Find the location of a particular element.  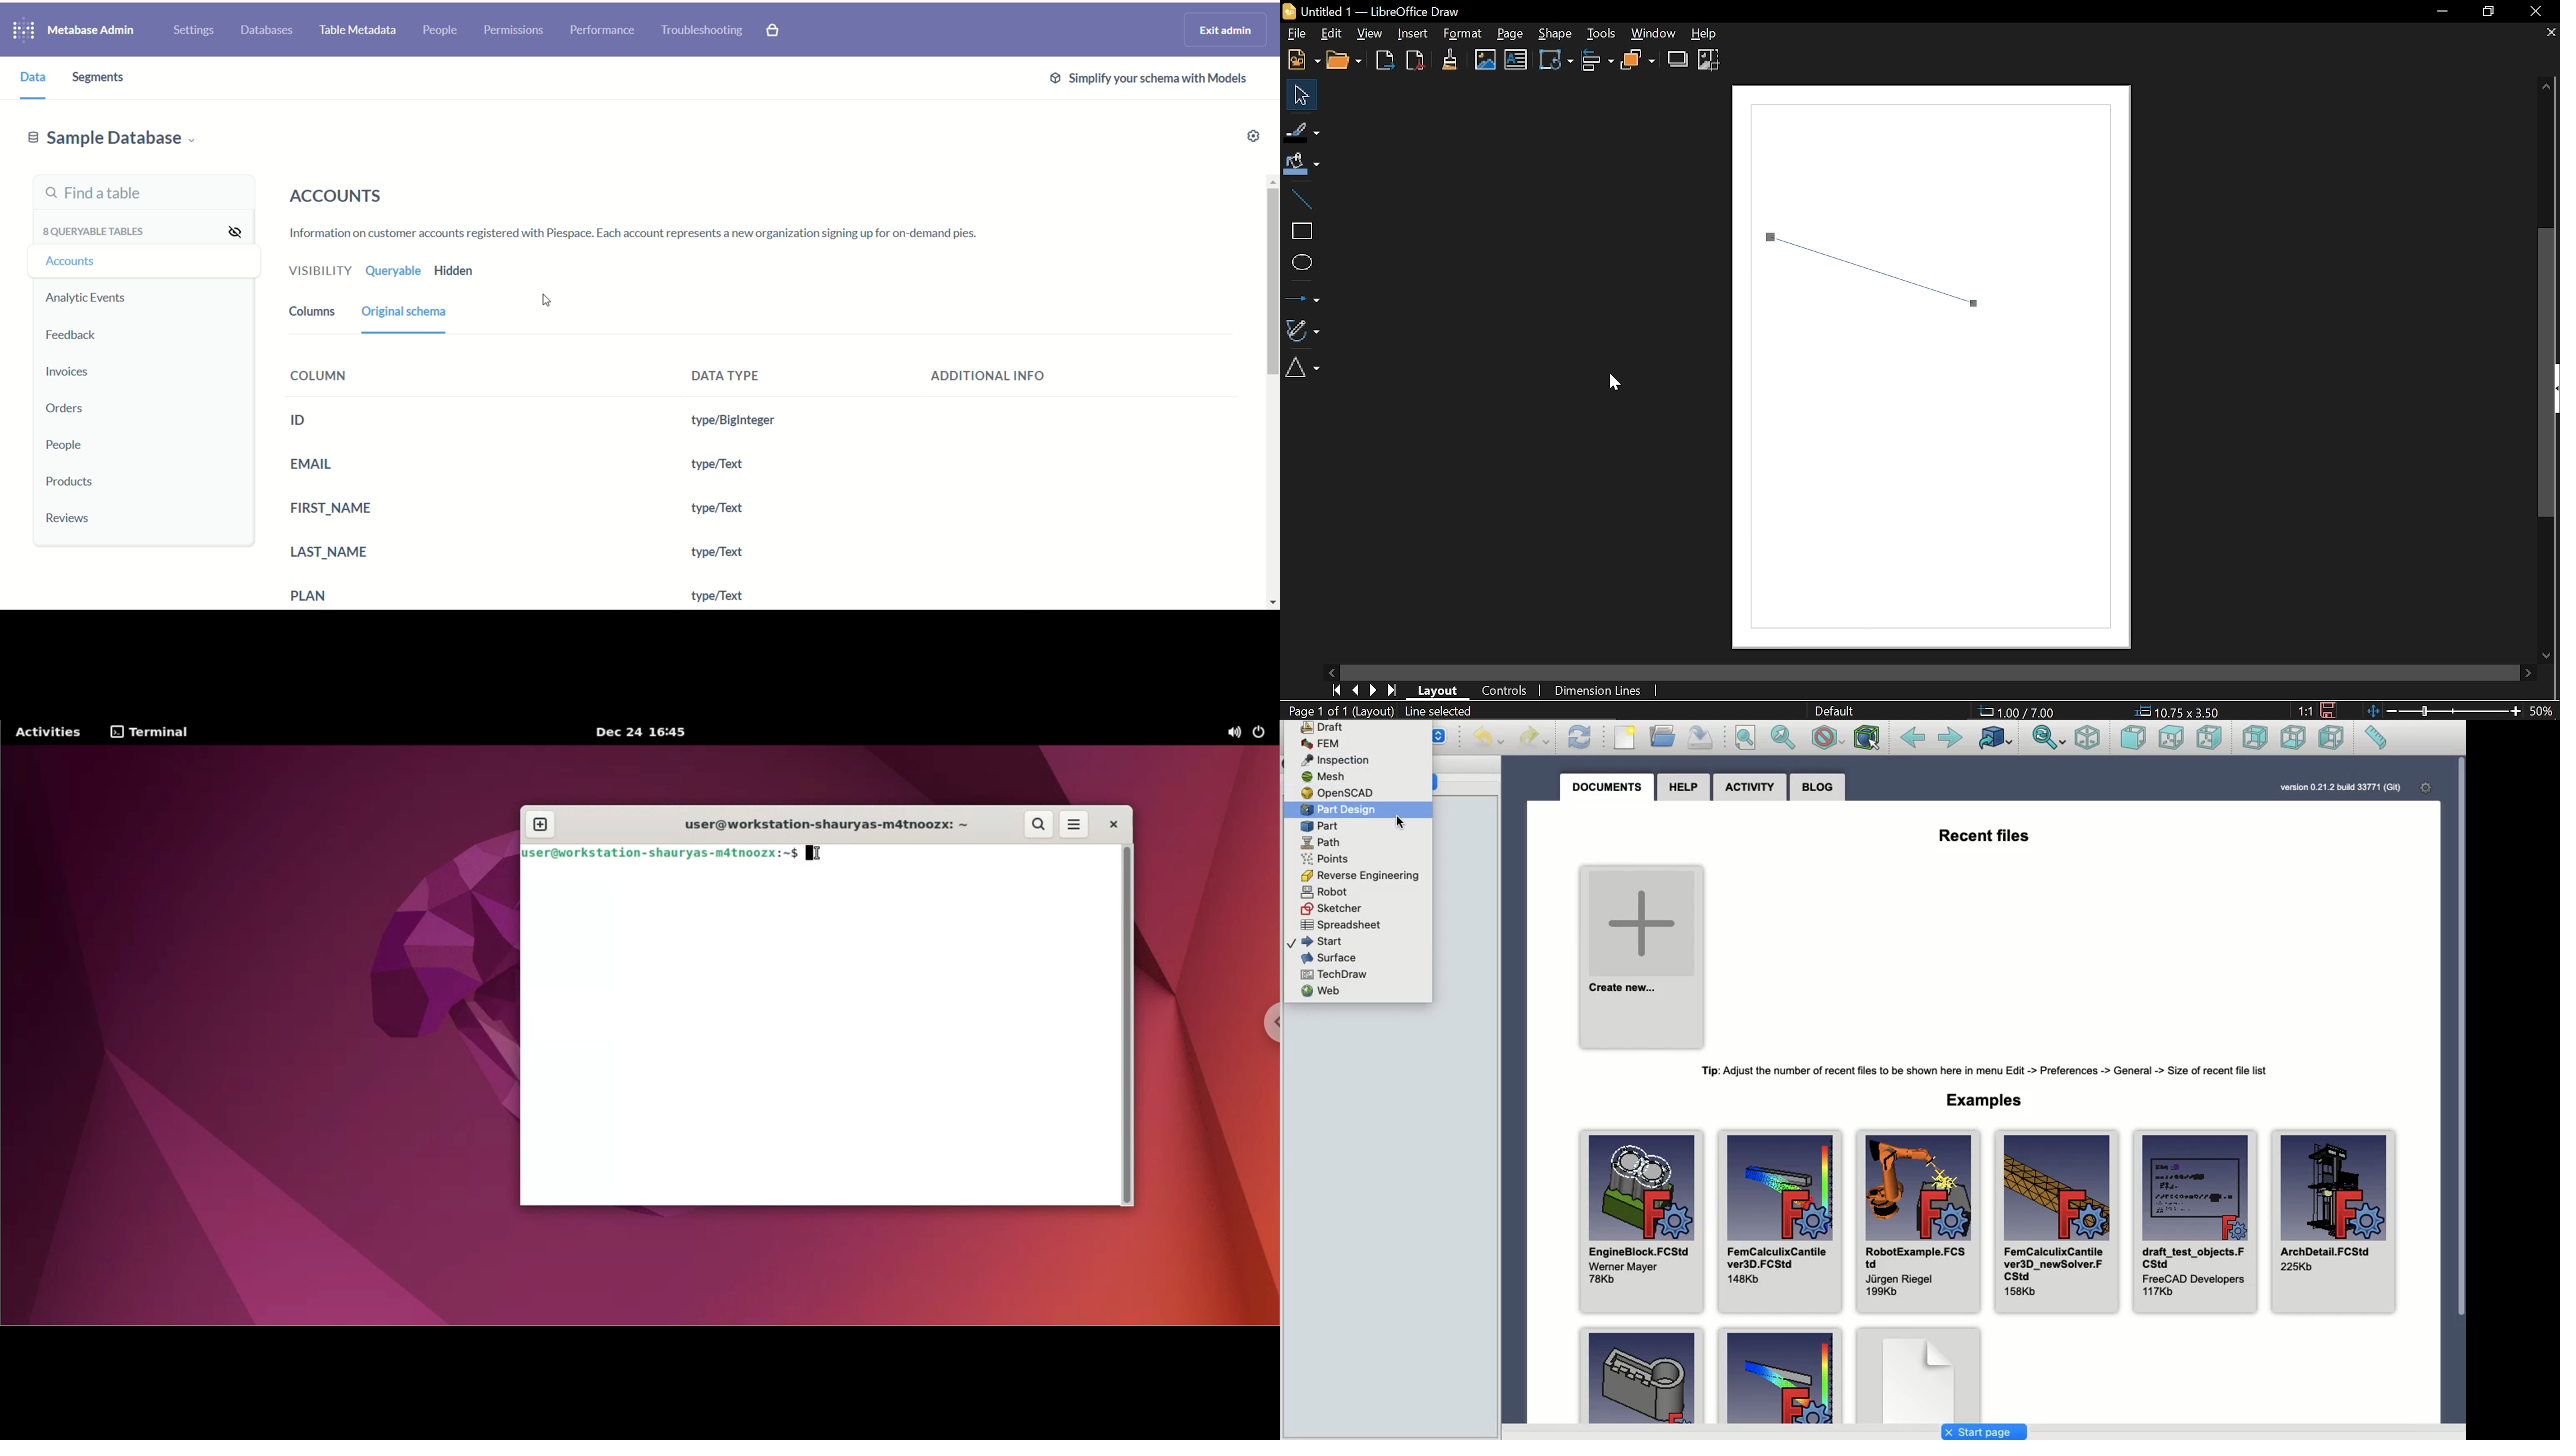

databases is located at coordinates (265, 31).